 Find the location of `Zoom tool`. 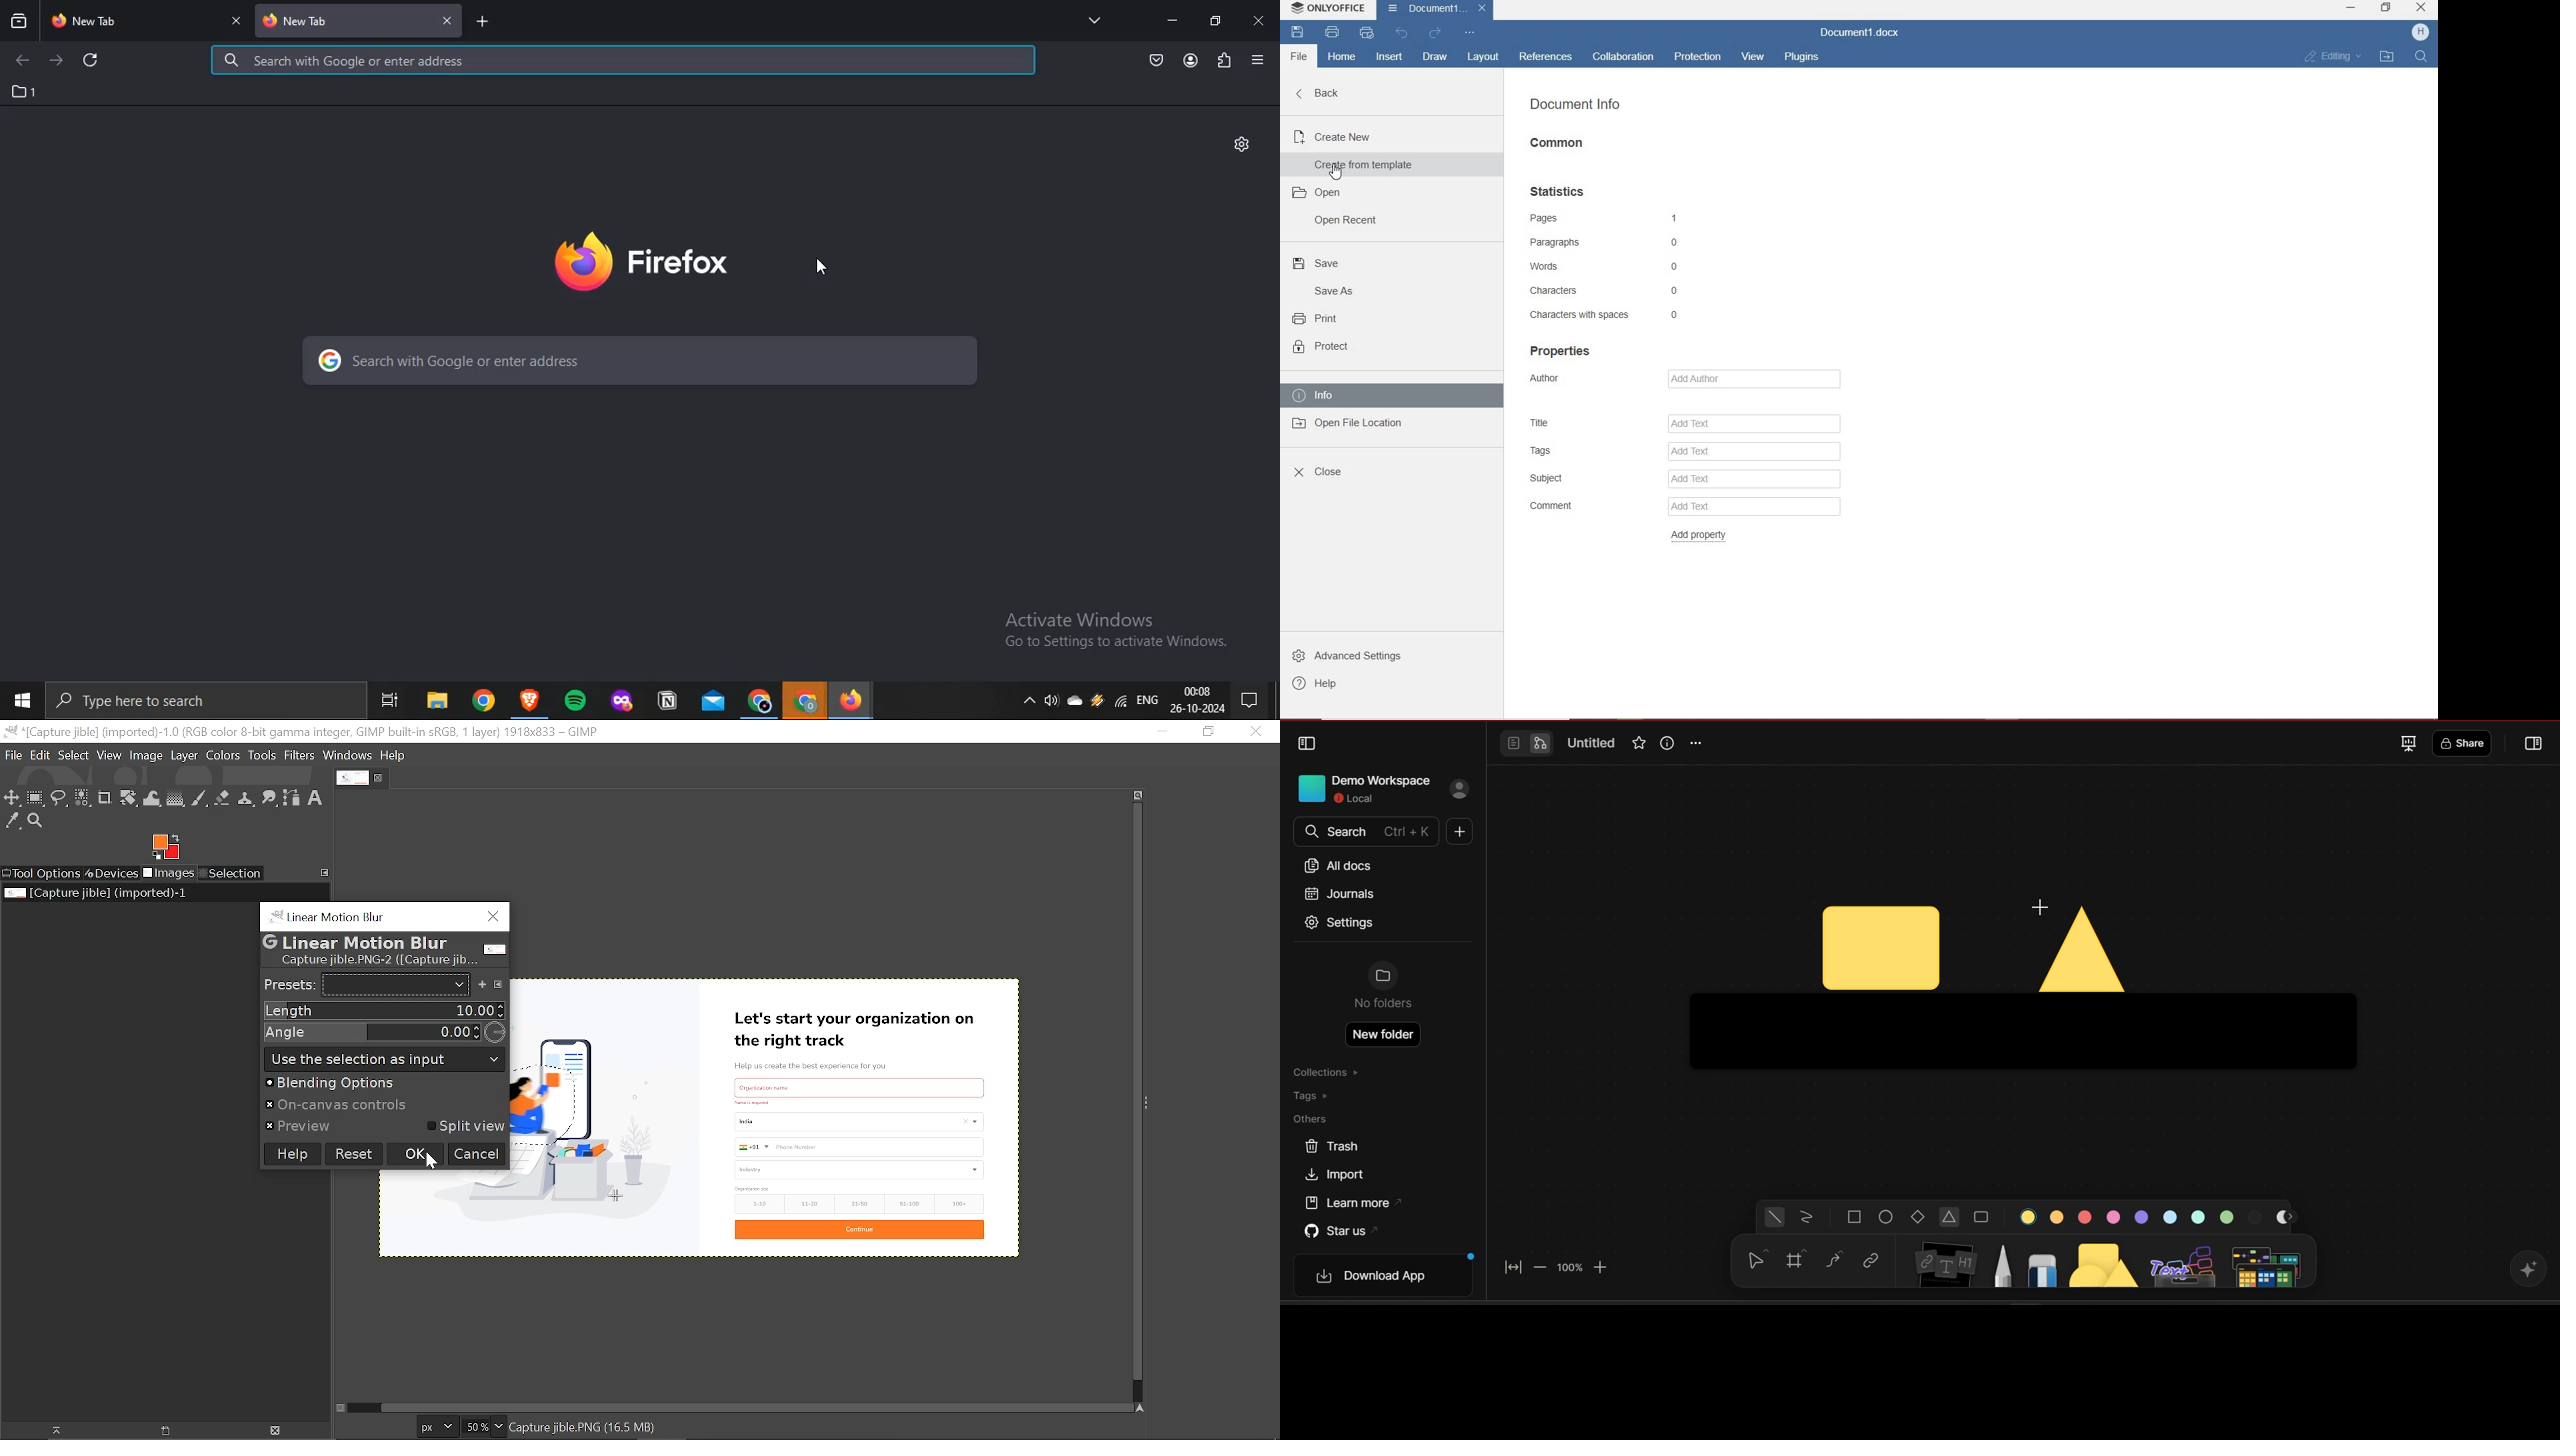

Zoom tool is located at coordinates (38, 823).